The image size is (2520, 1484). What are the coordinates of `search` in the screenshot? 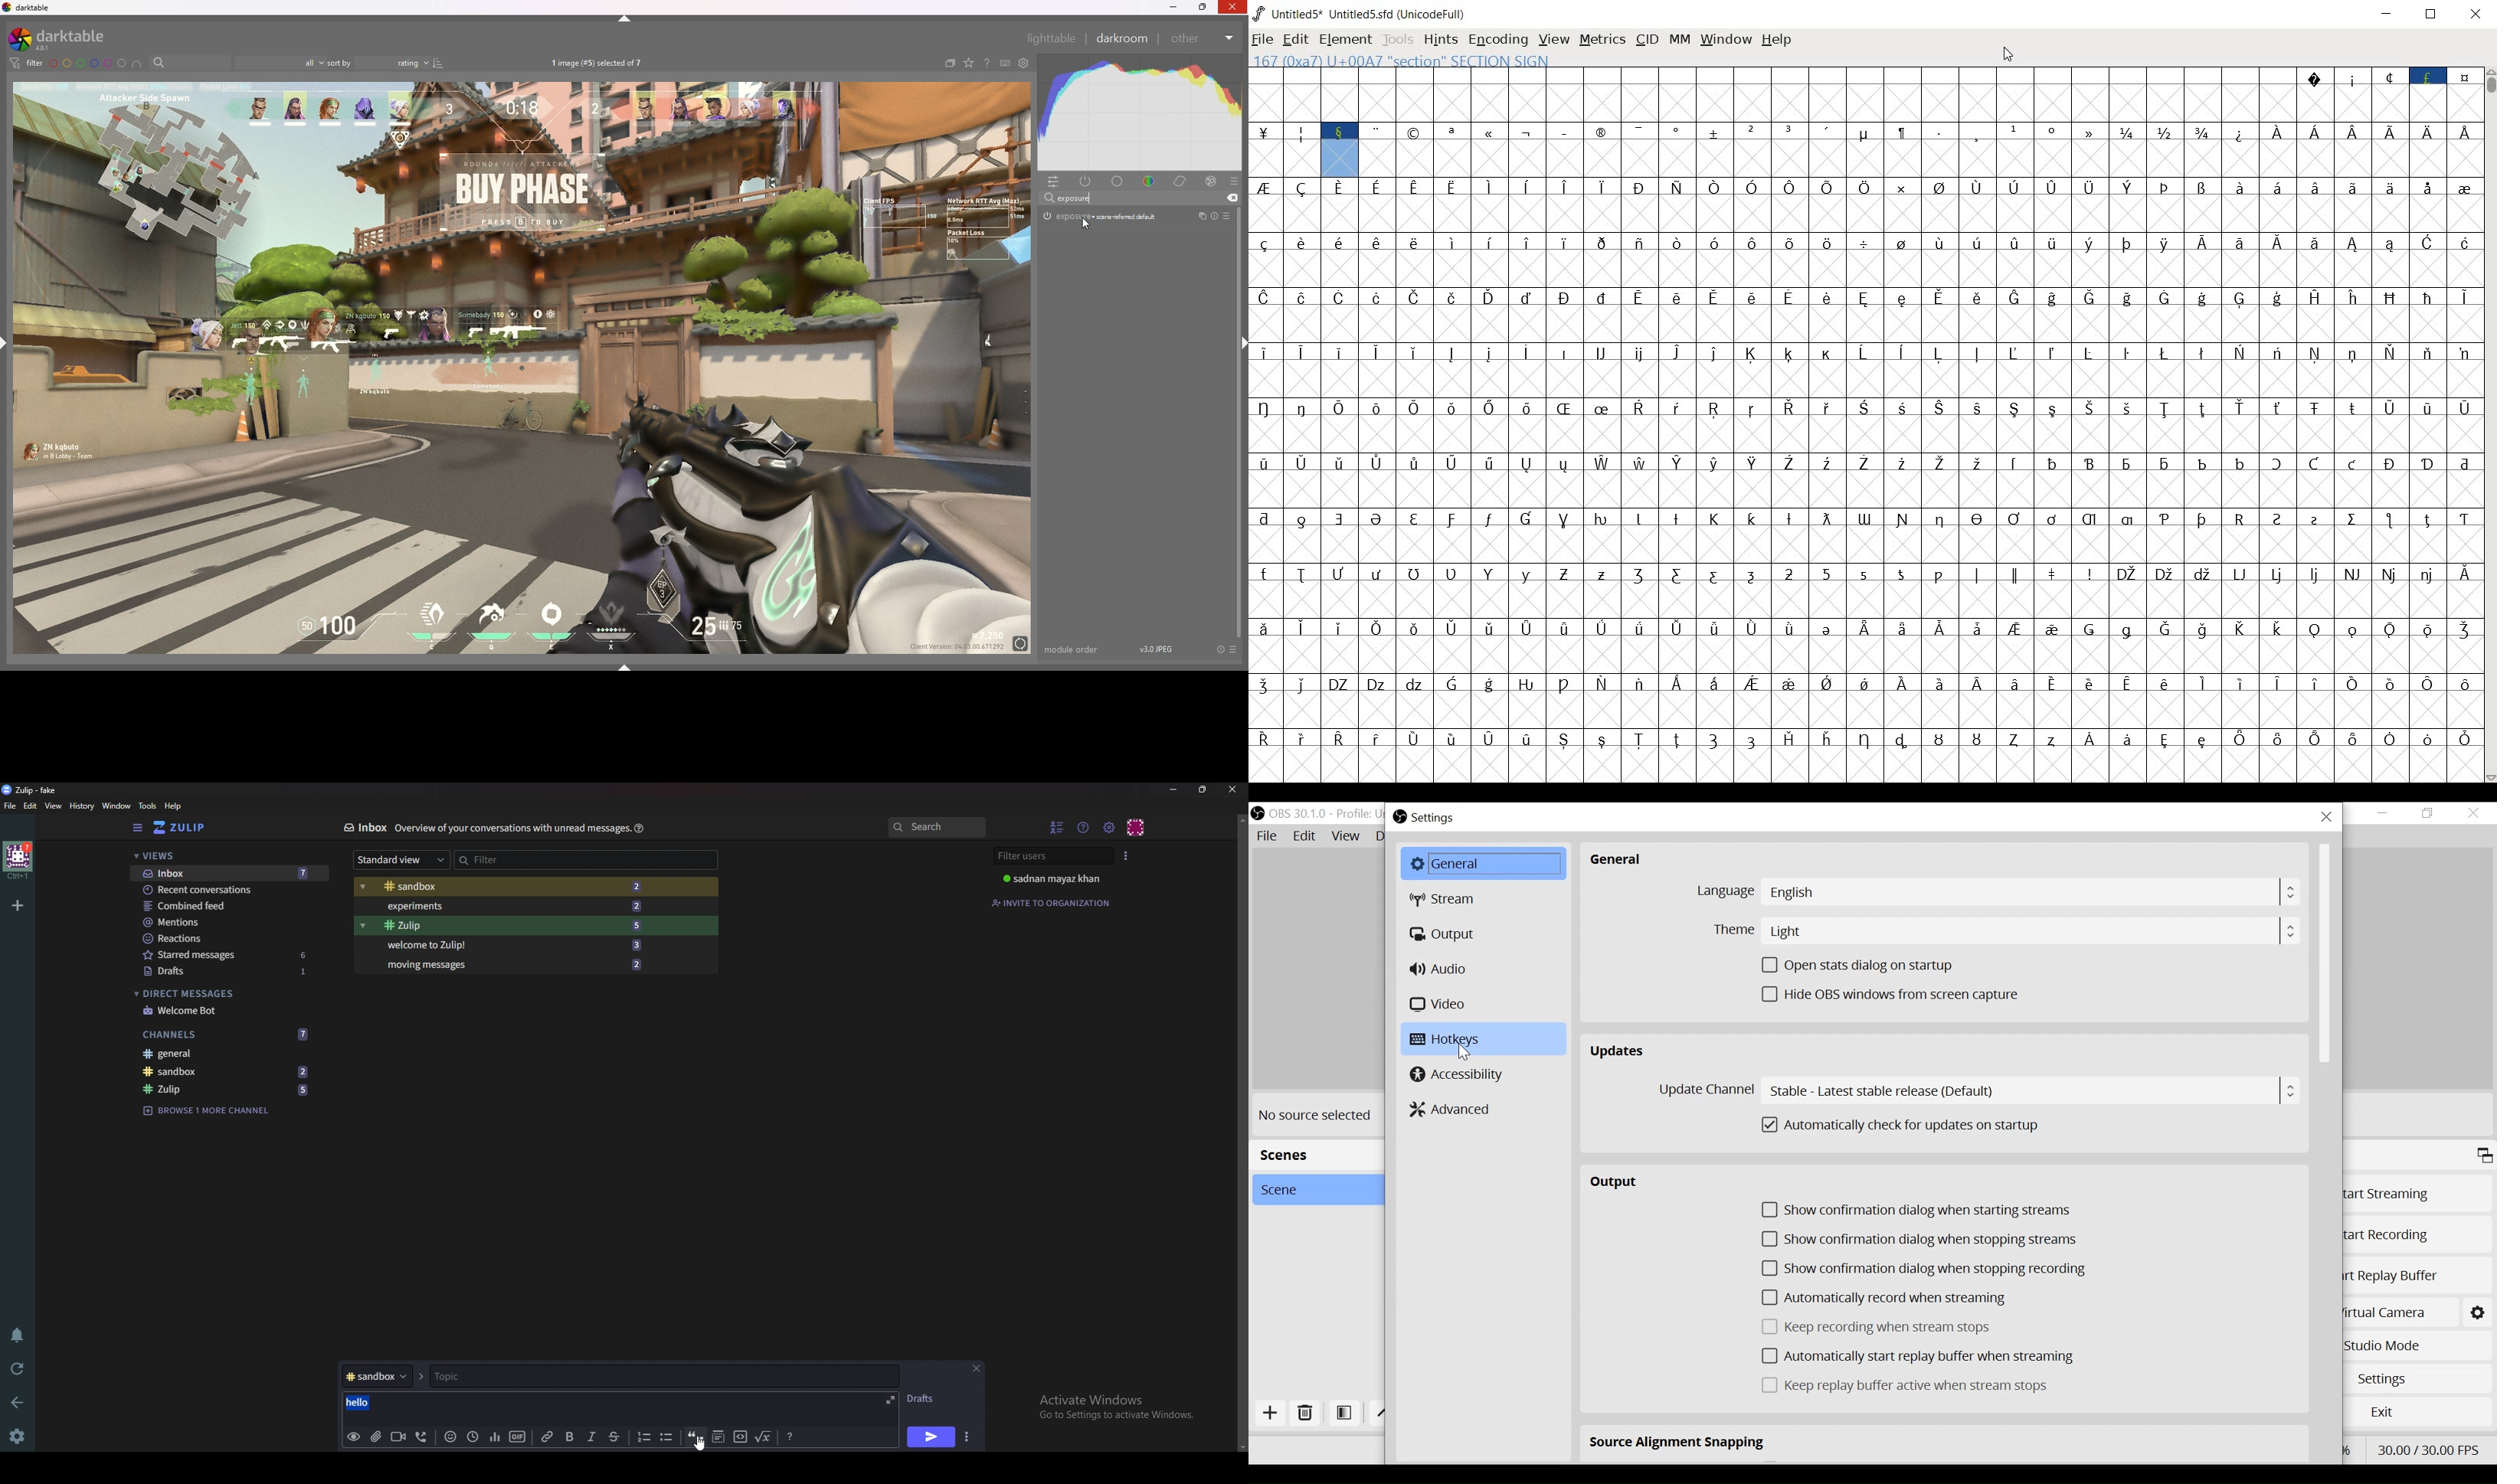 It's located at (937, 828).